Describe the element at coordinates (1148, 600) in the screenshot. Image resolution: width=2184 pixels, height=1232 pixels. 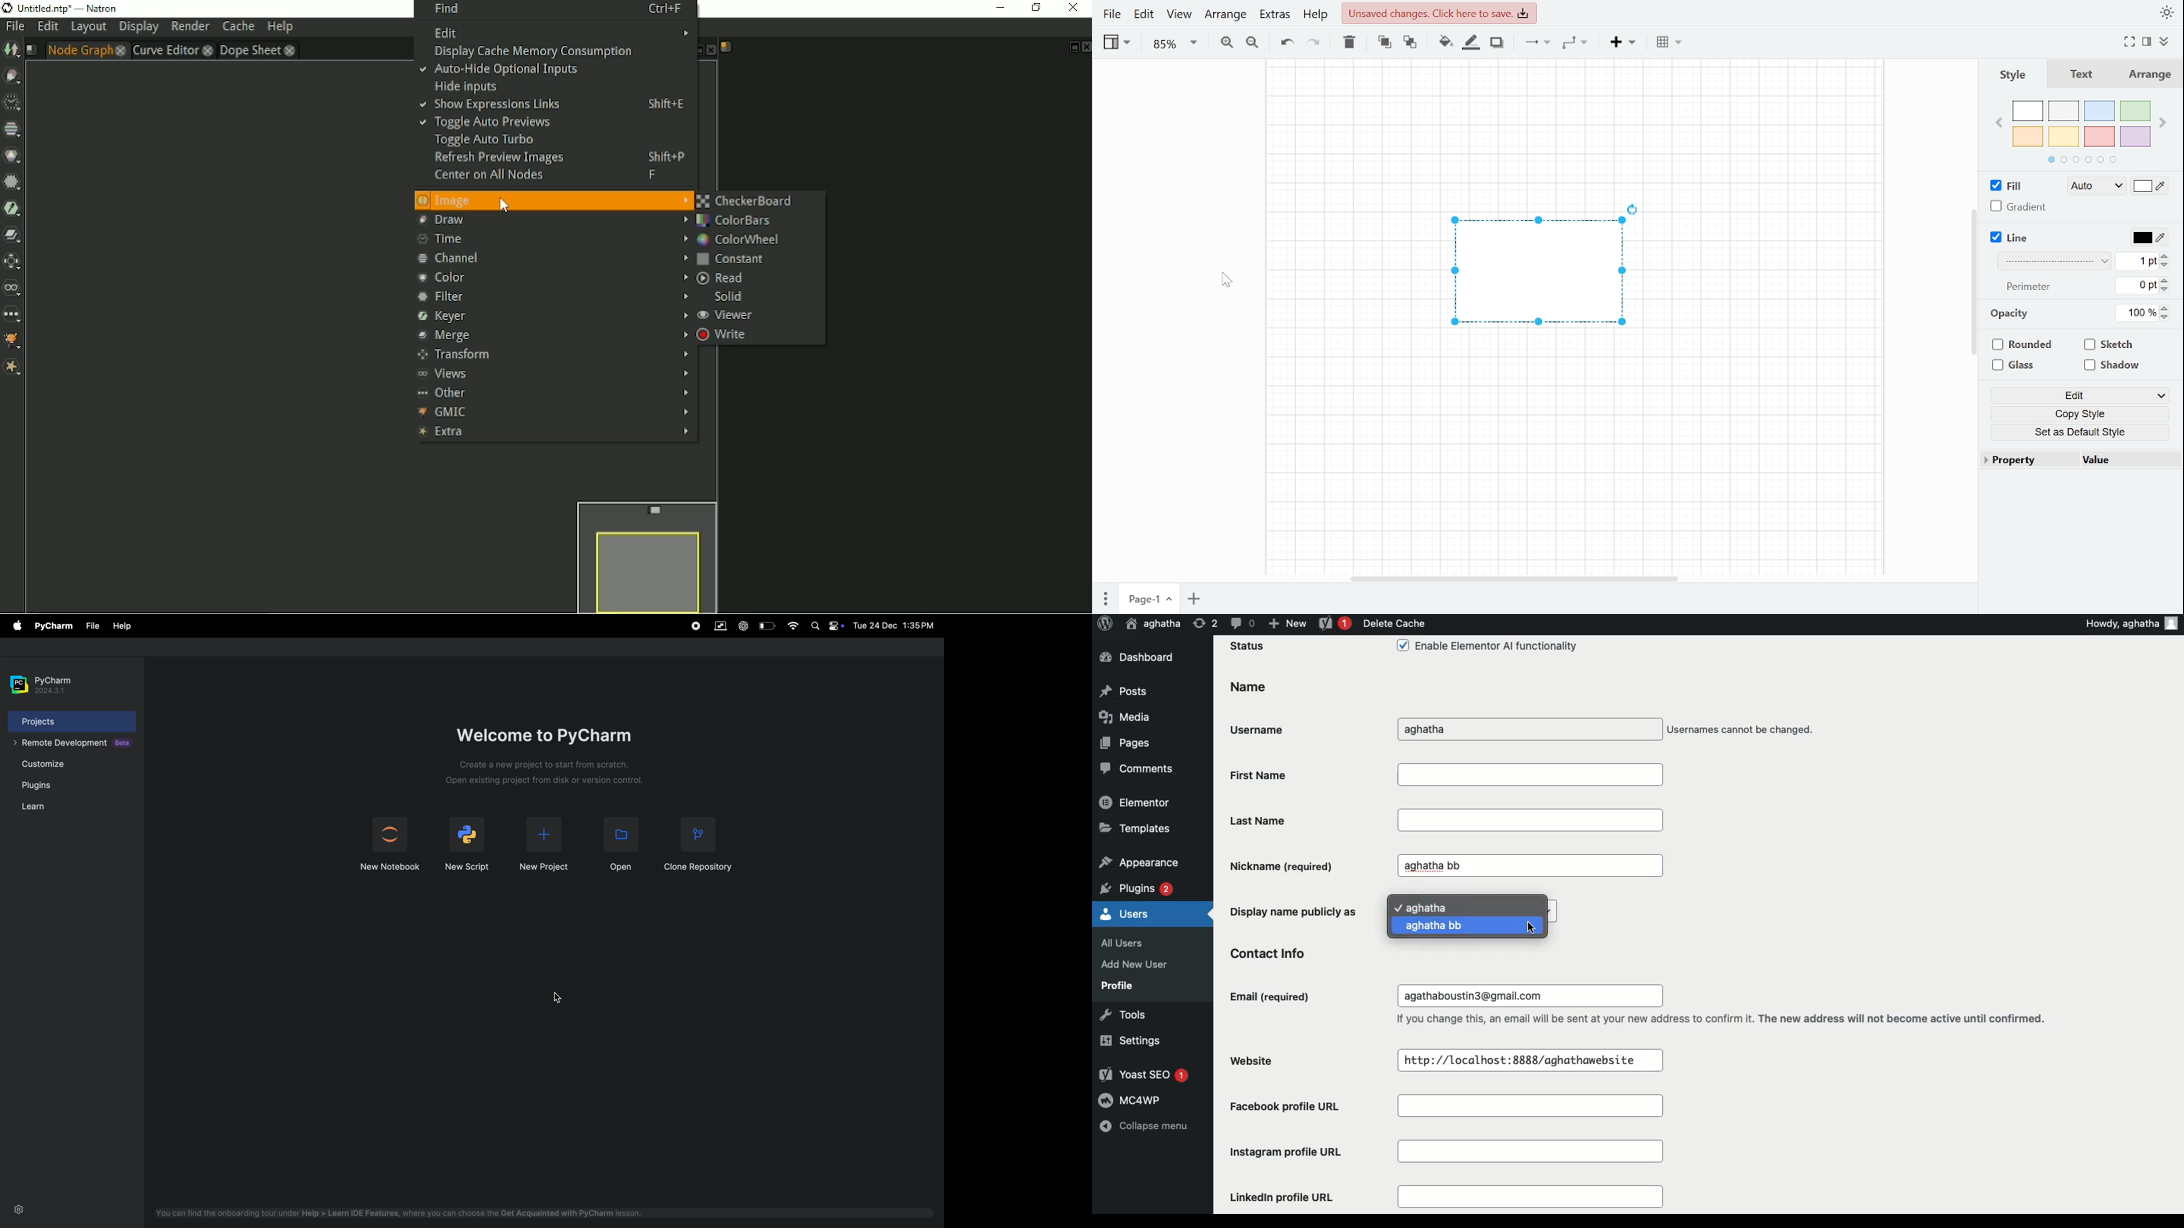
I see `Current page (page 1)` at that location.